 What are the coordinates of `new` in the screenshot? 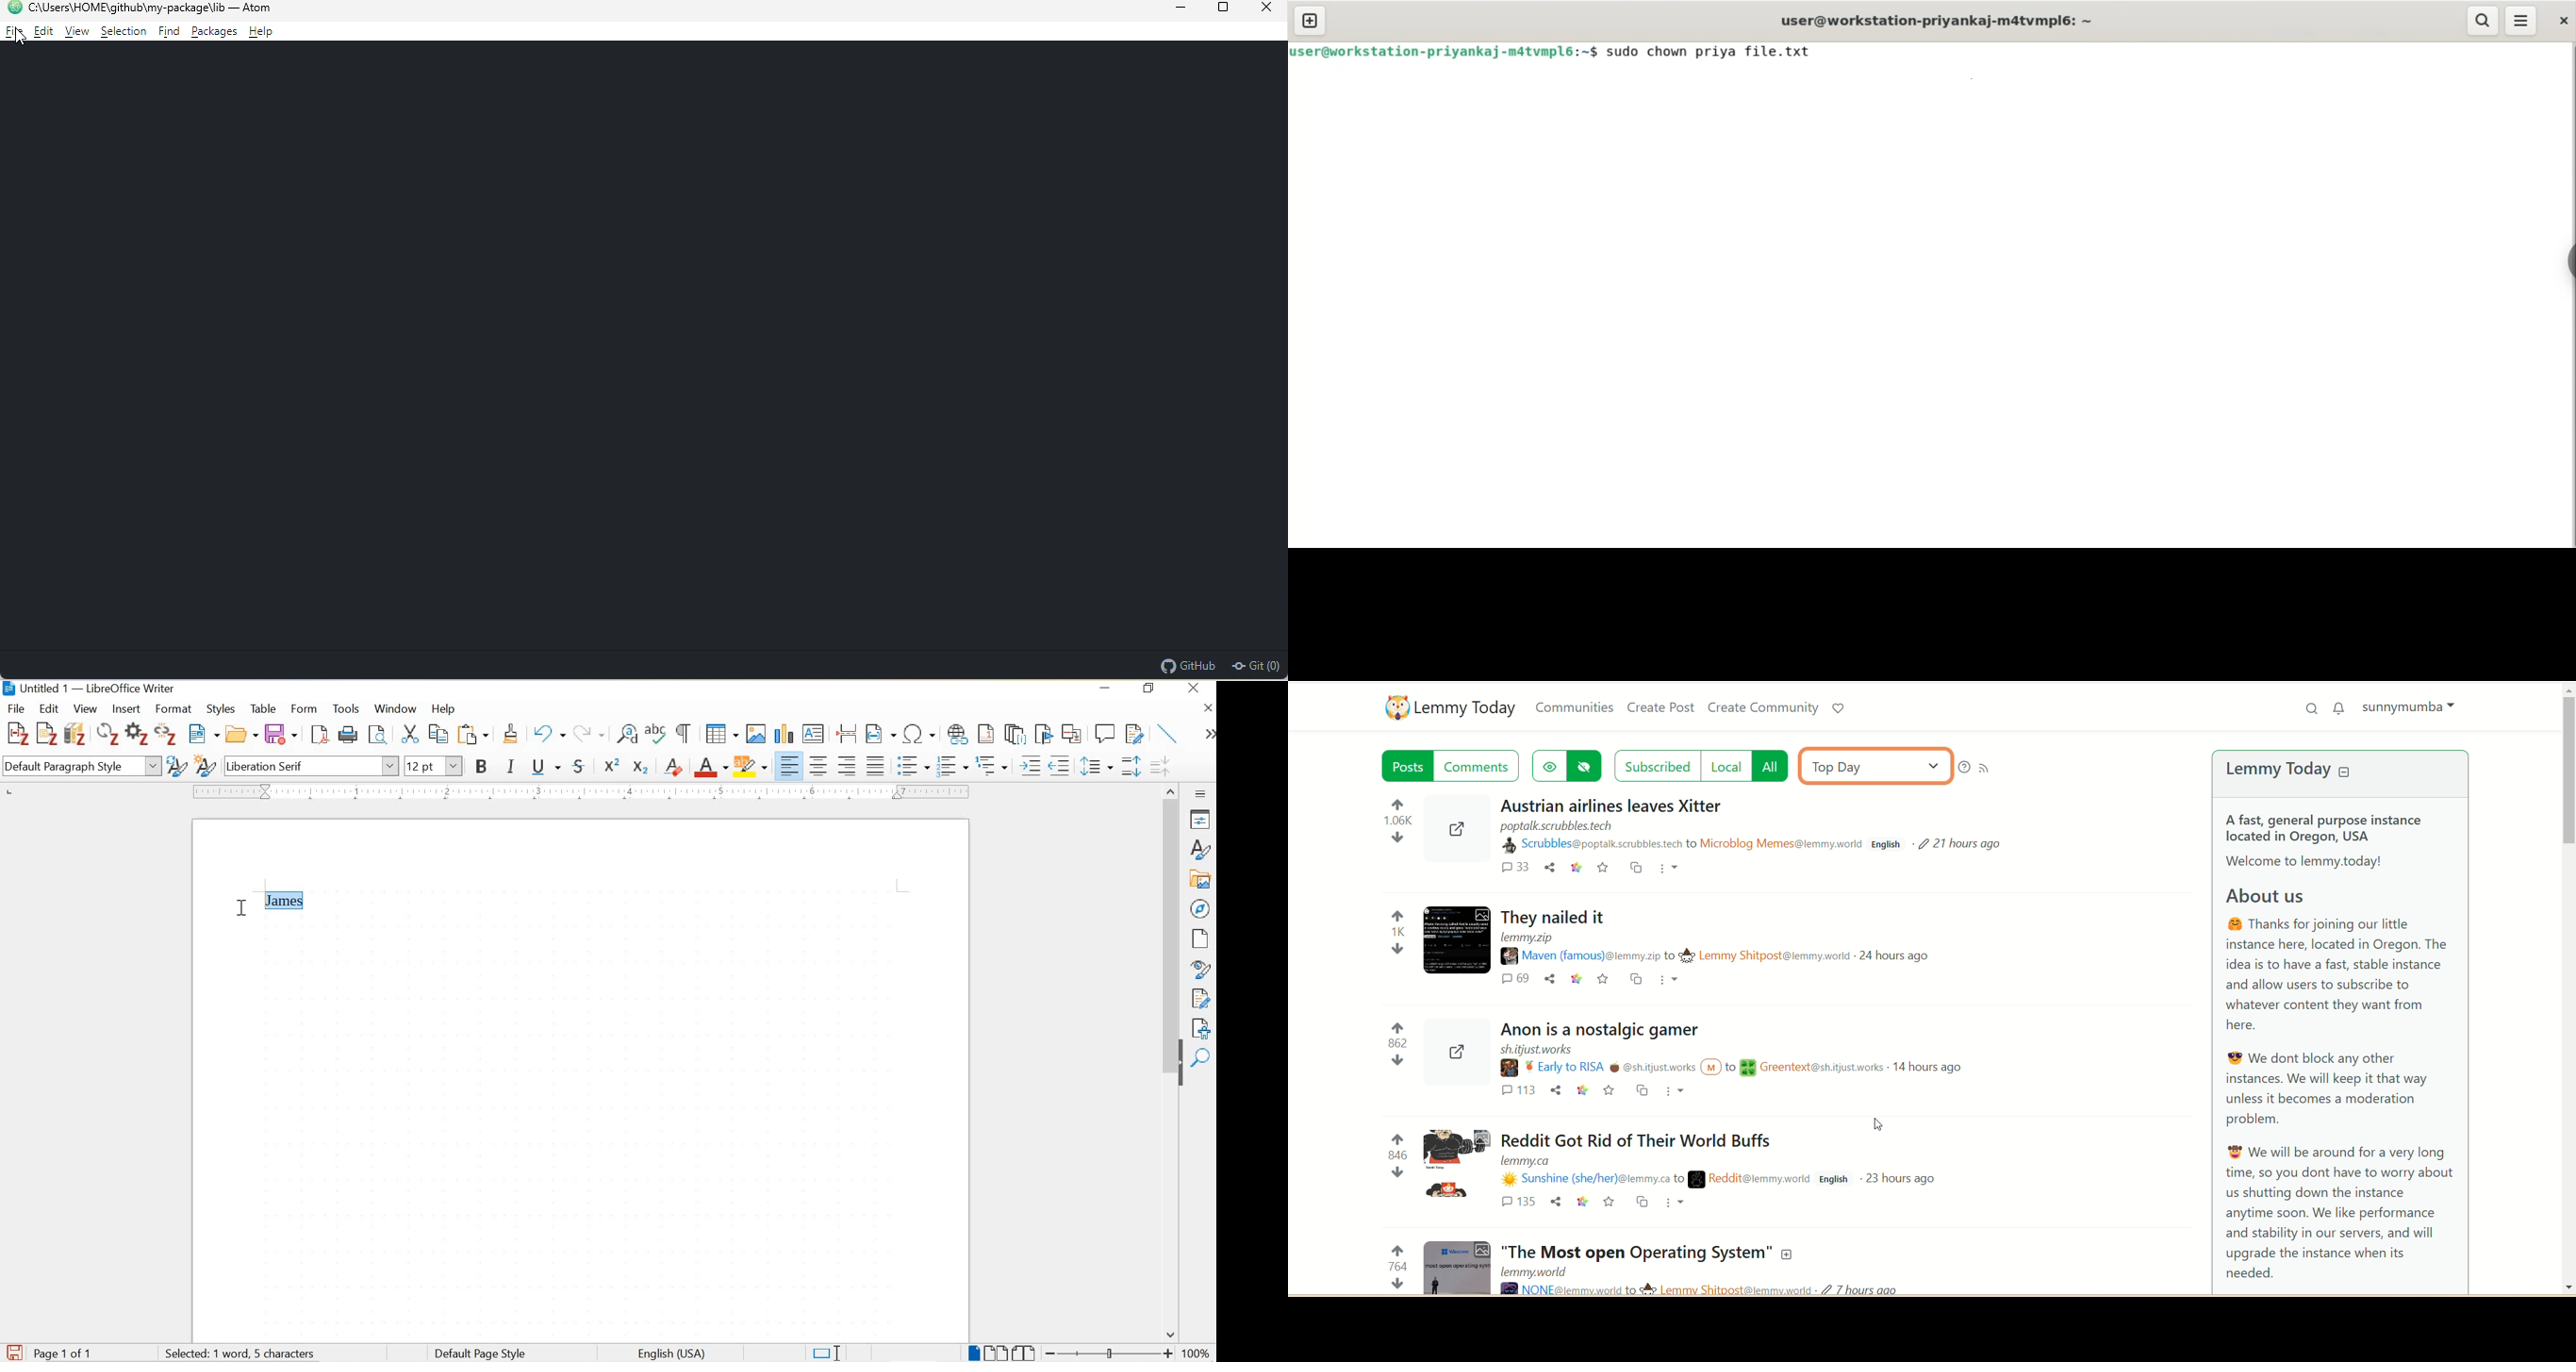 It's located at (205, 735).